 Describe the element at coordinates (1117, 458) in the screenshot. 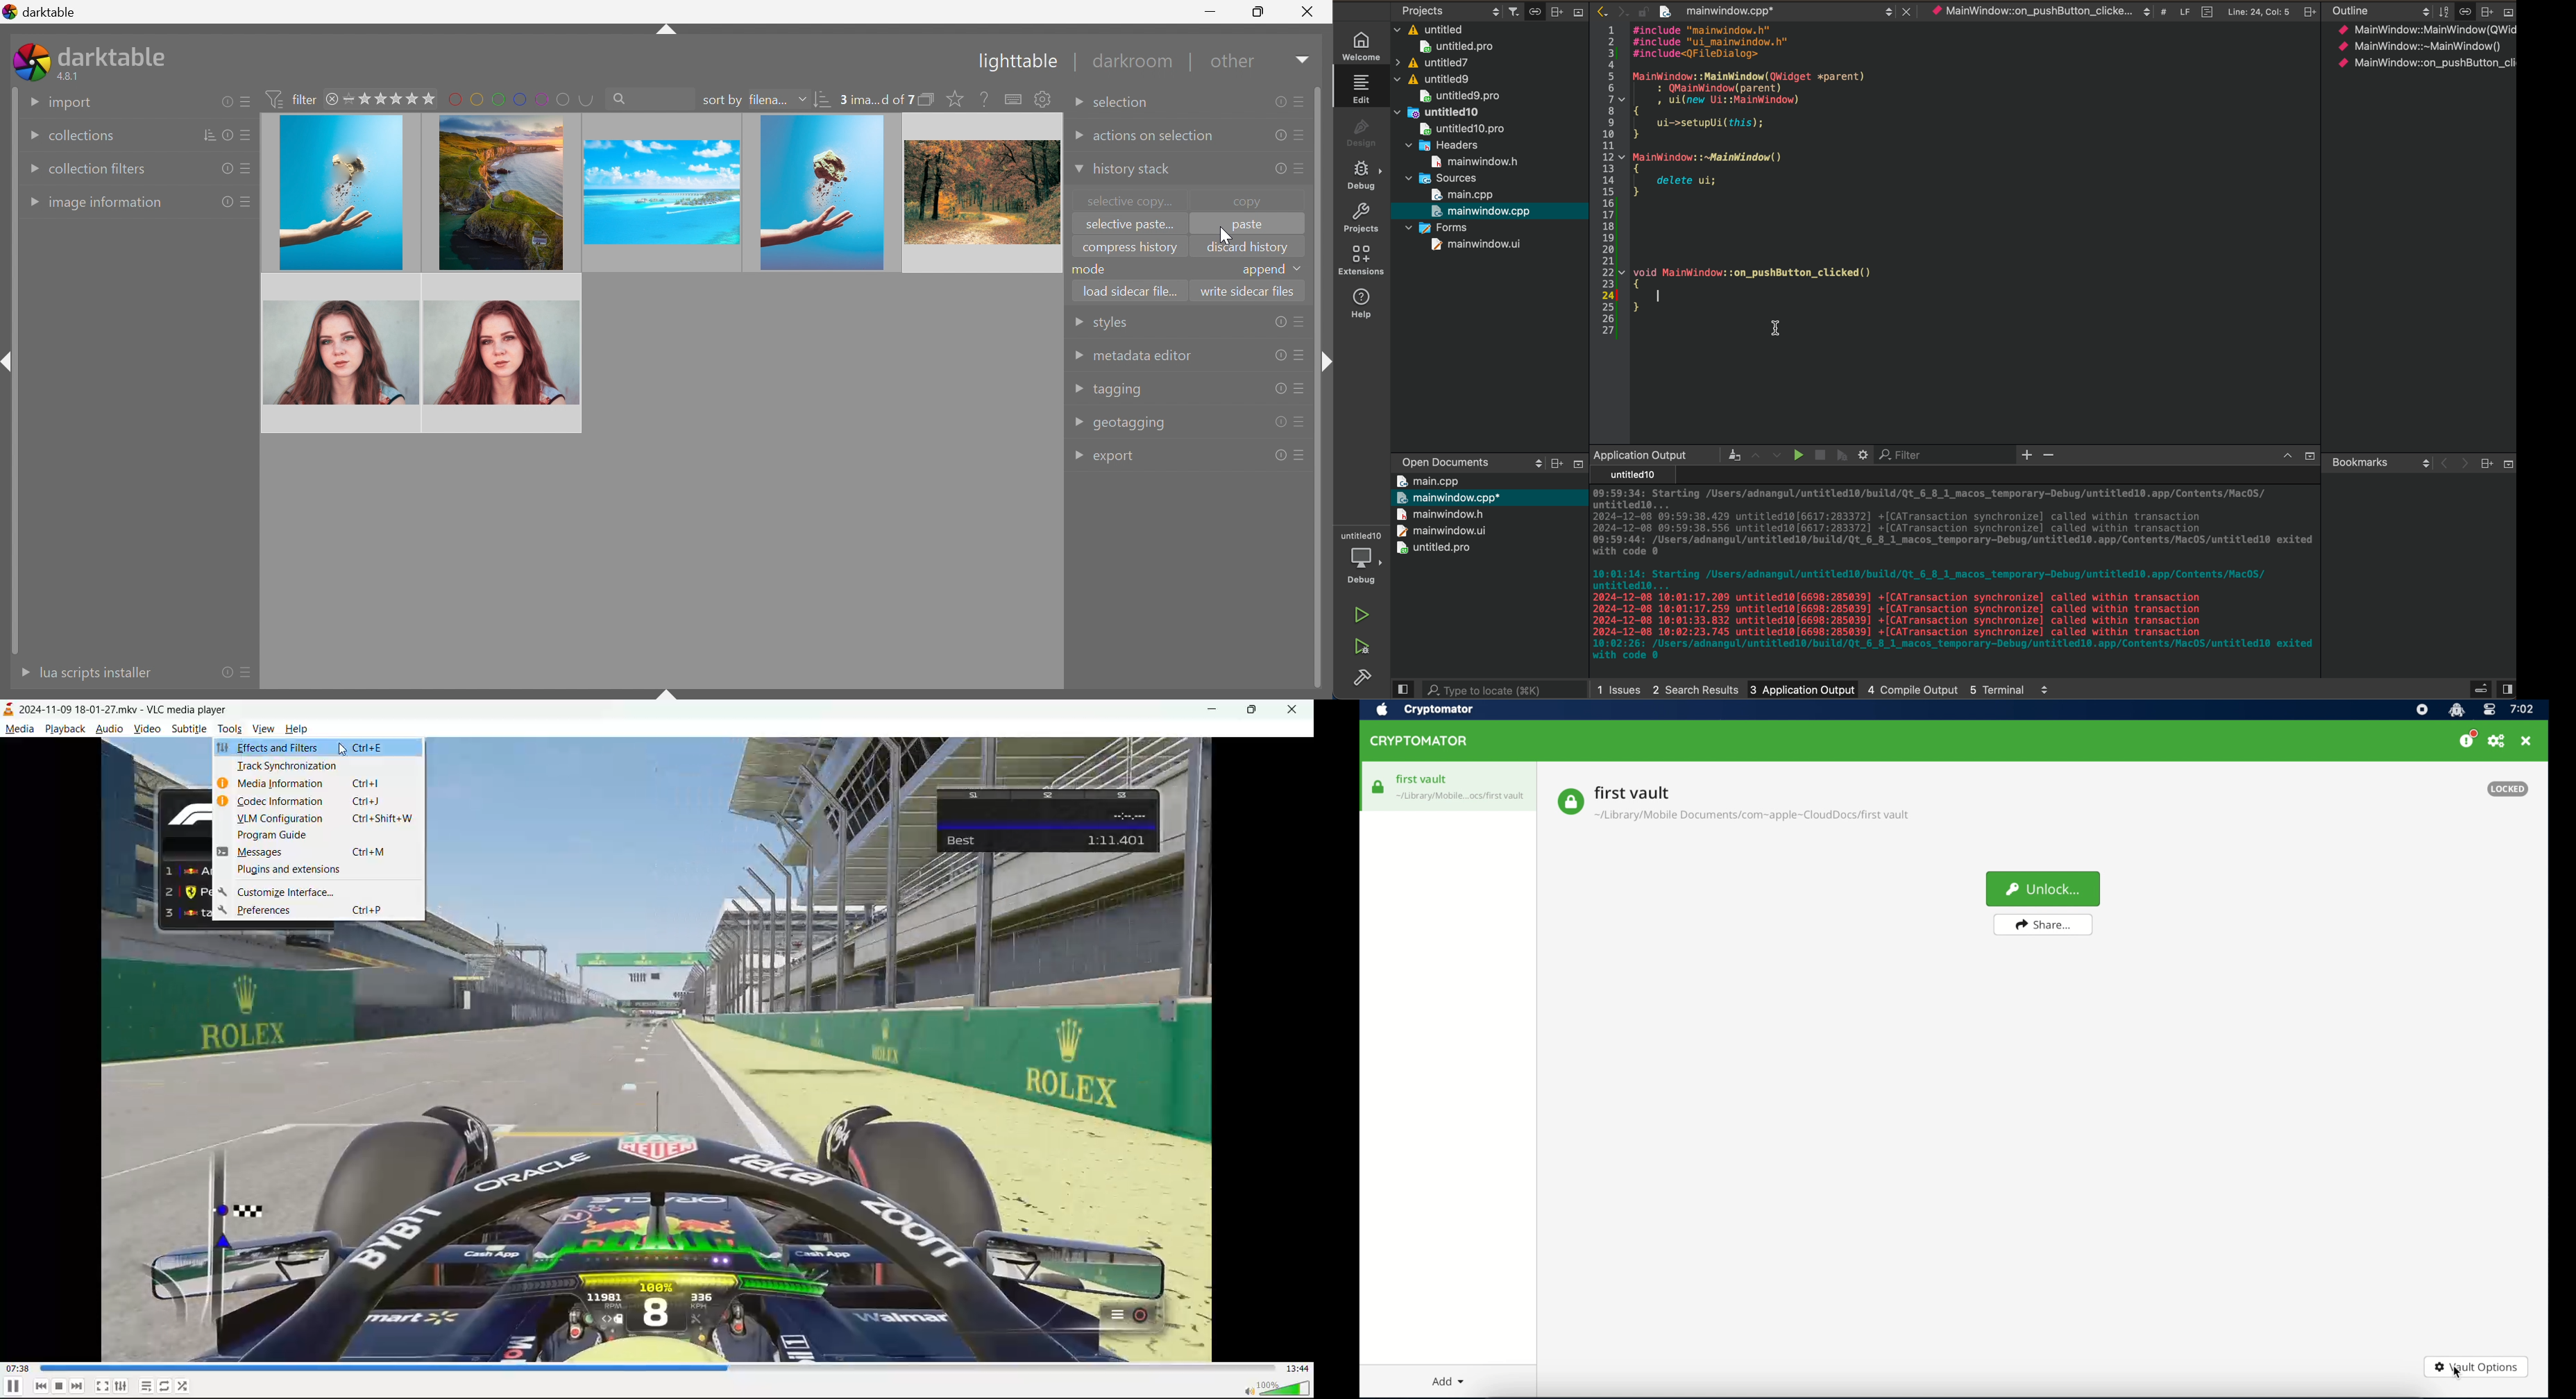

I see `export` at that location.